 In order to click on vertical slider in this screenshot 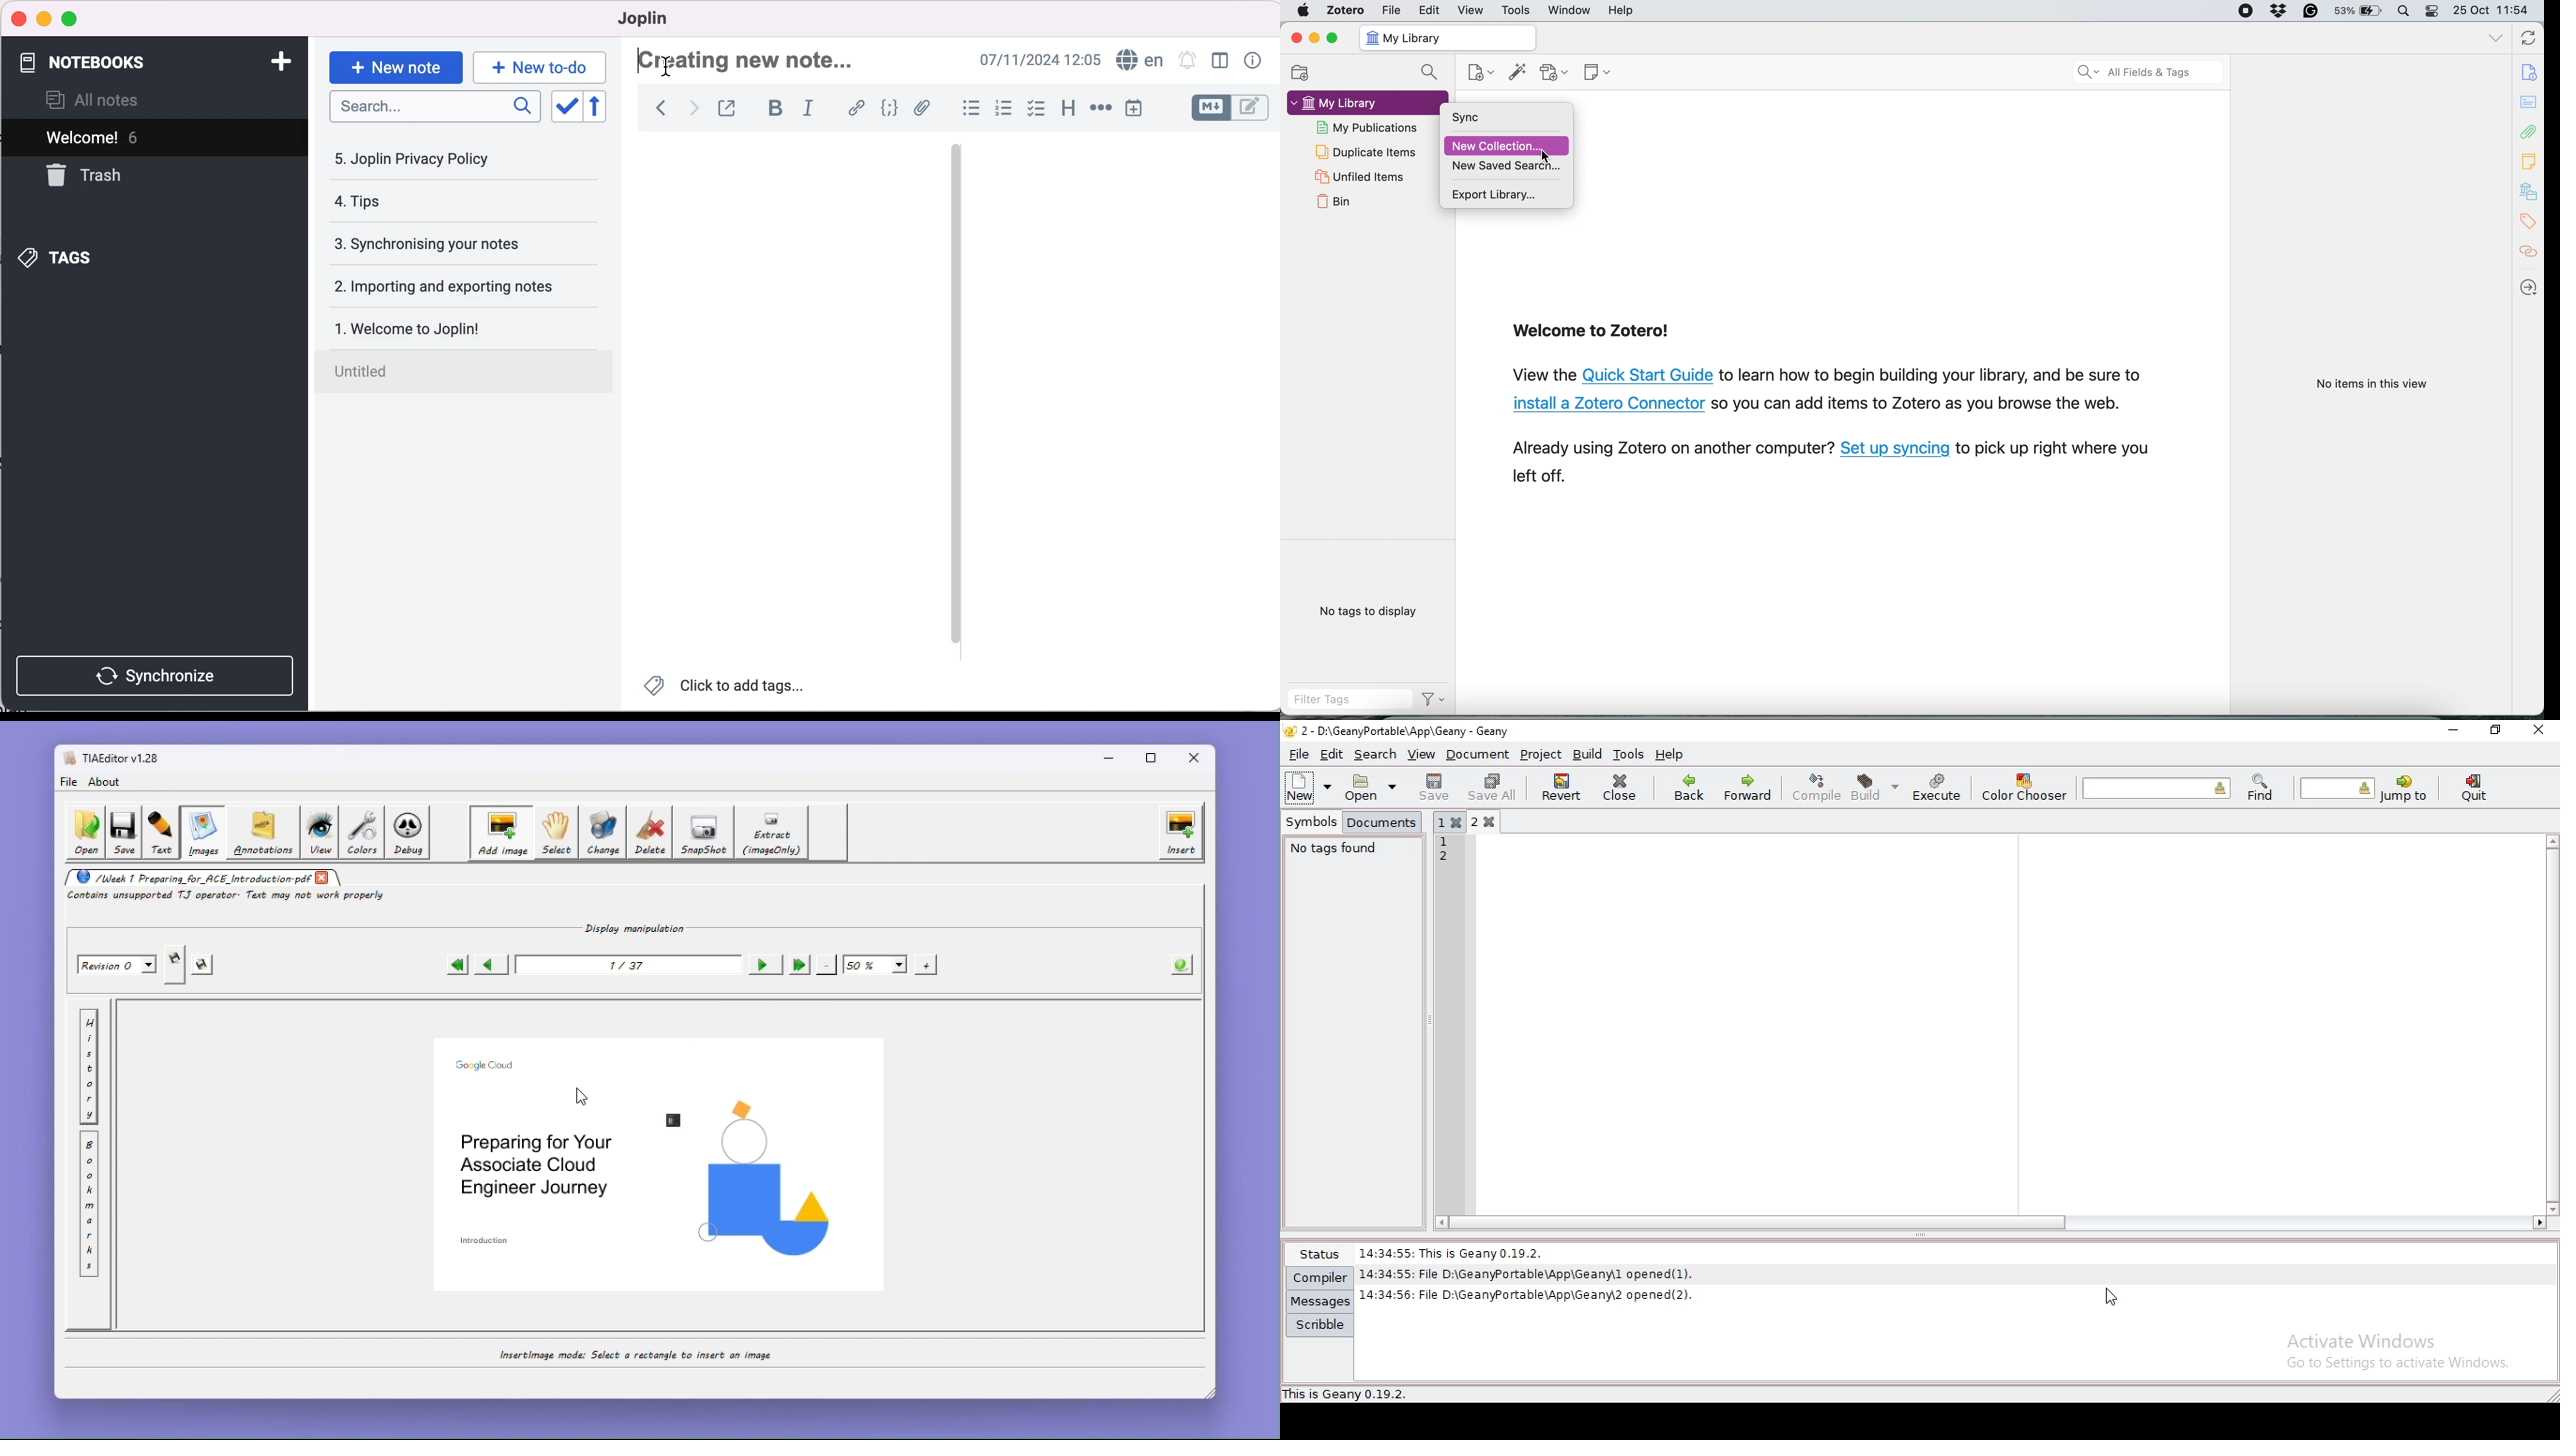, I will do `click(957, 175)`.